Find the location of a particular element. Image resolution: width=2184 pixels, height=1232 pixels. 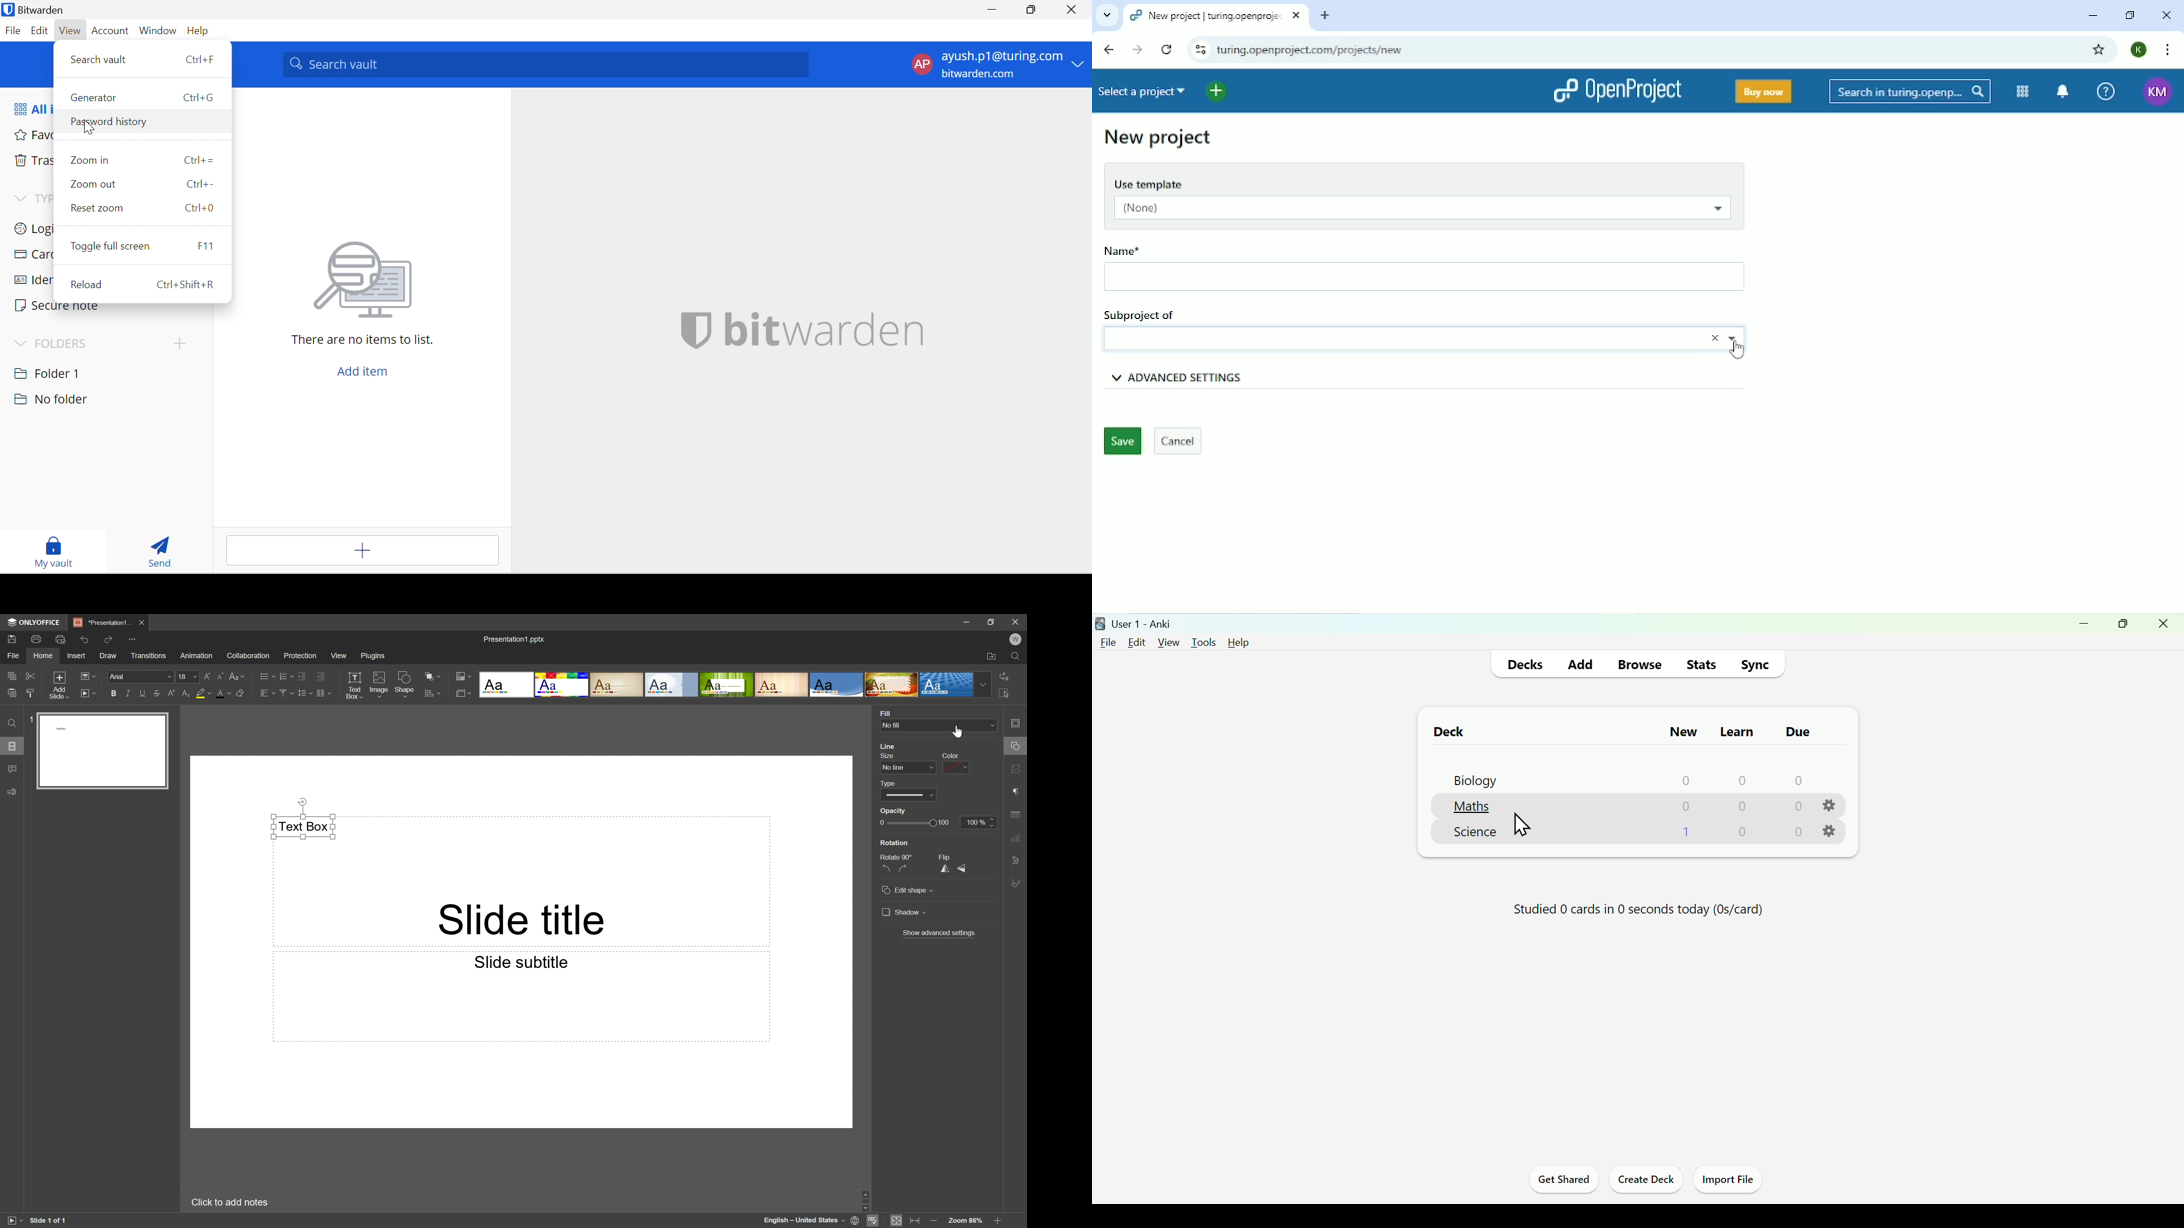

Create Deck is located at coordinates (1643, 1181).